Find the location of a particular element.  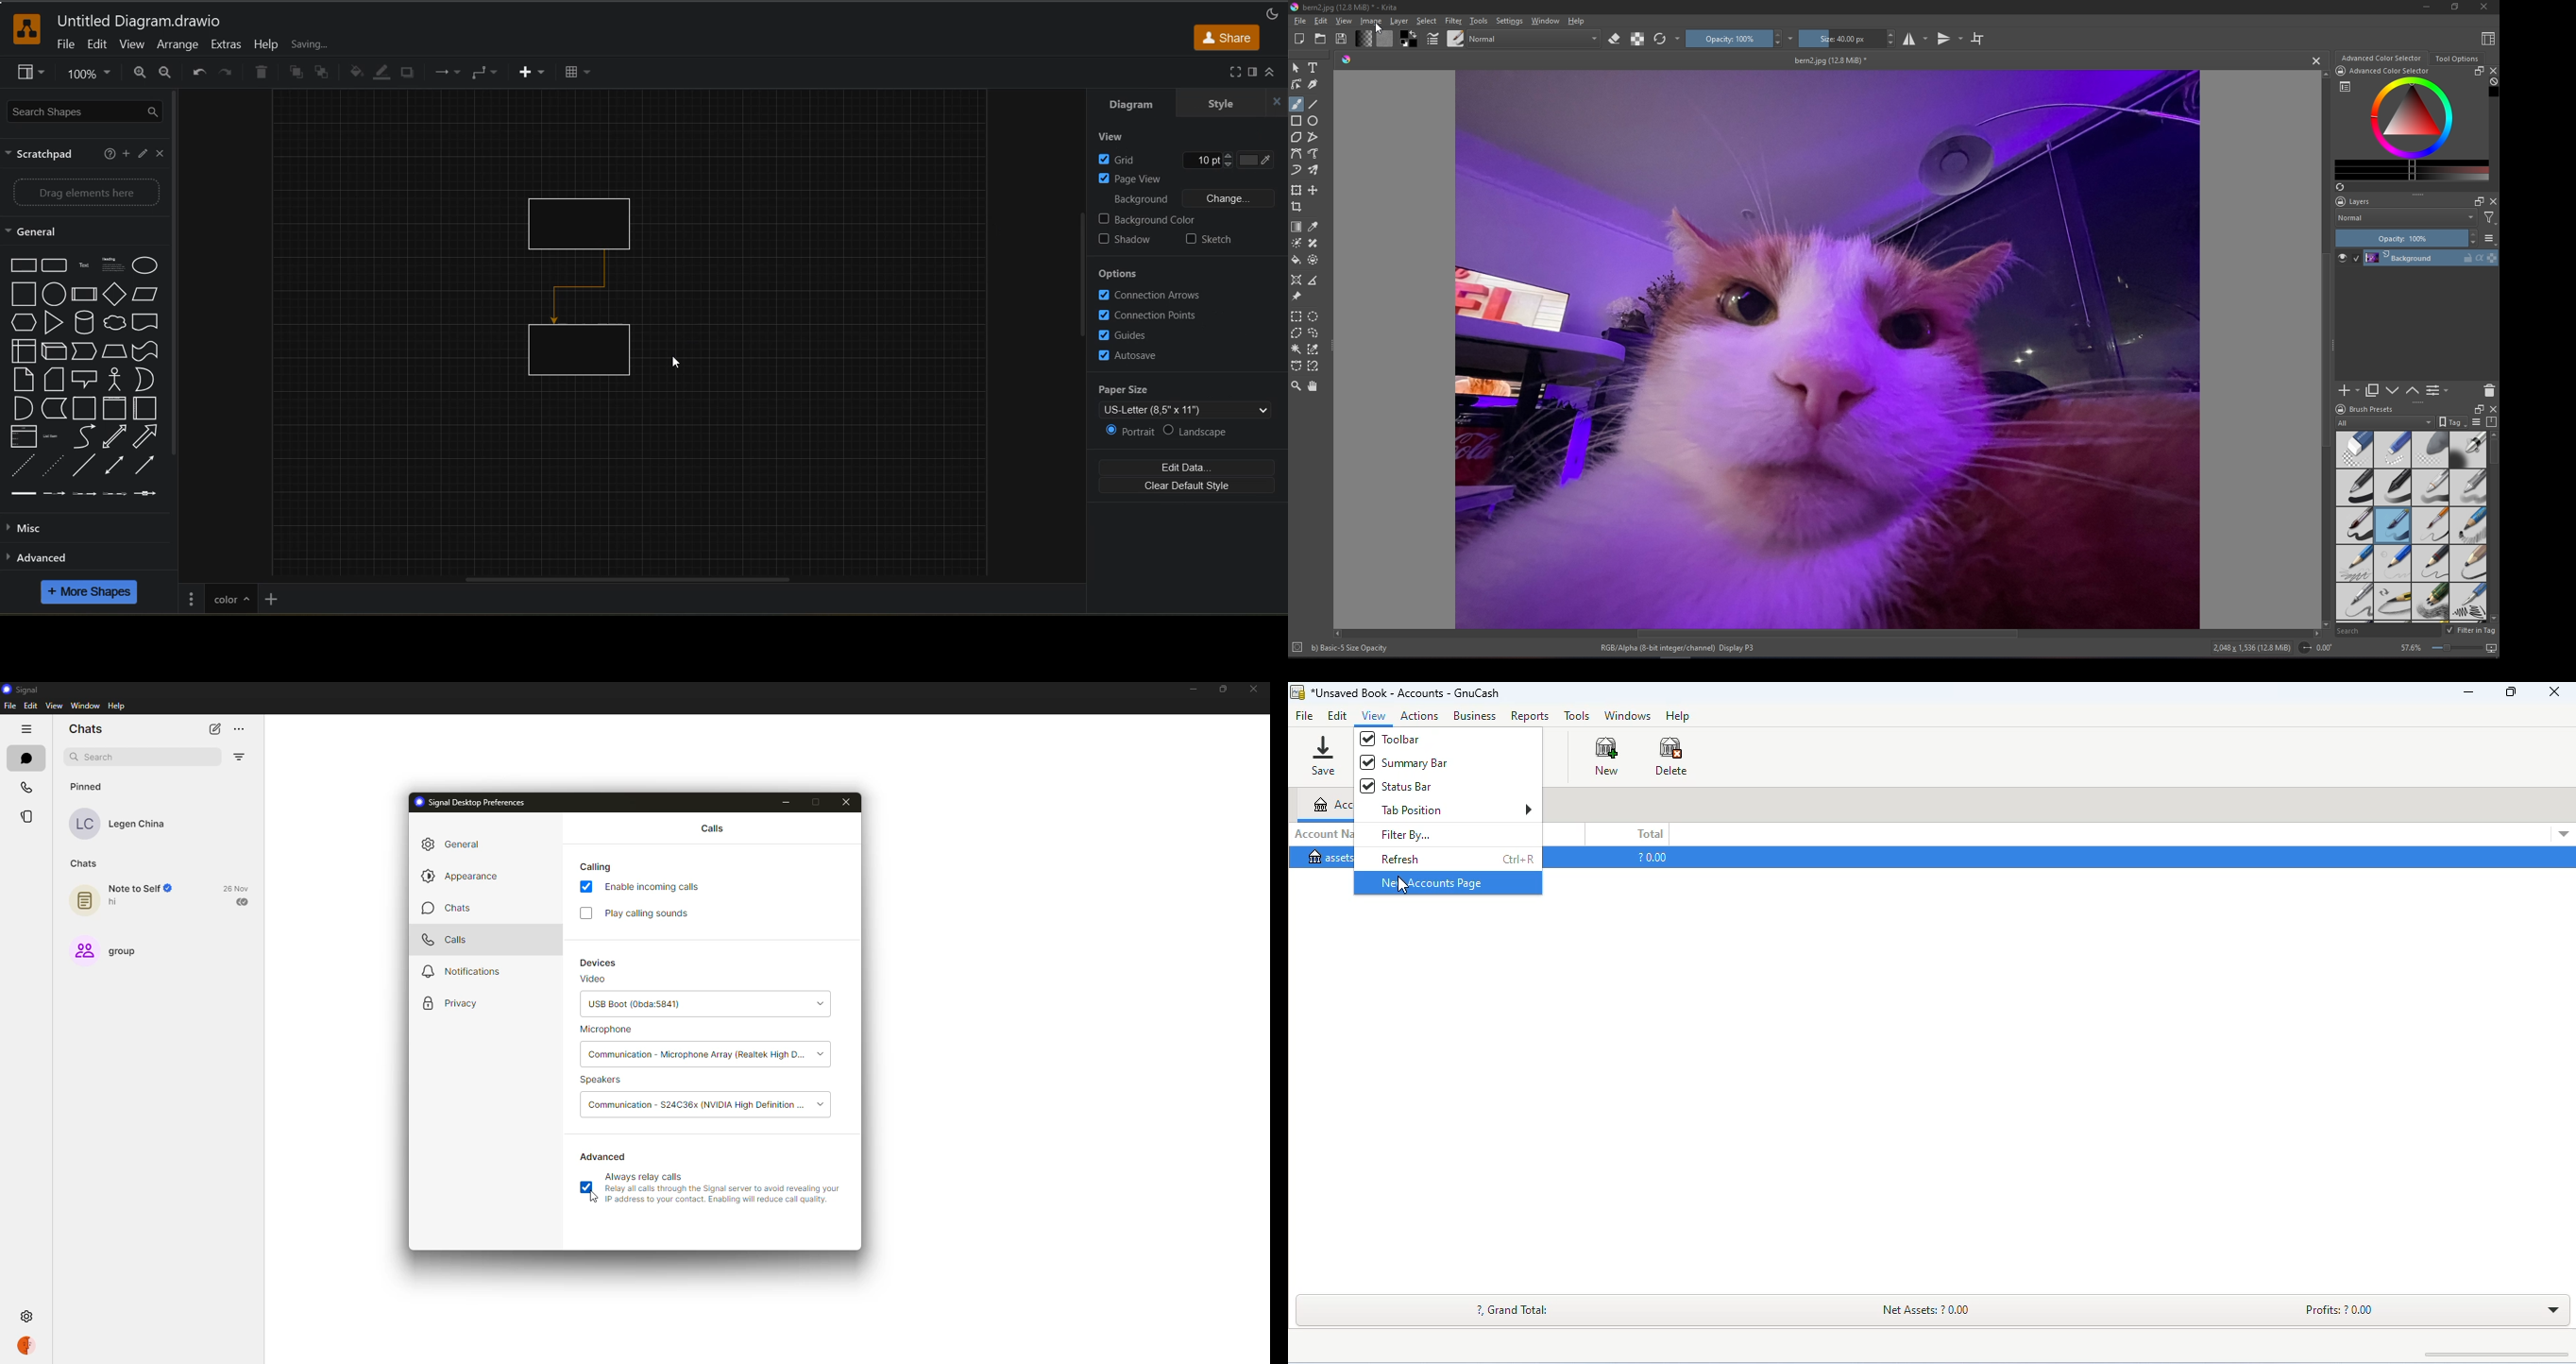

minimize is located at coordinates (784, 803).